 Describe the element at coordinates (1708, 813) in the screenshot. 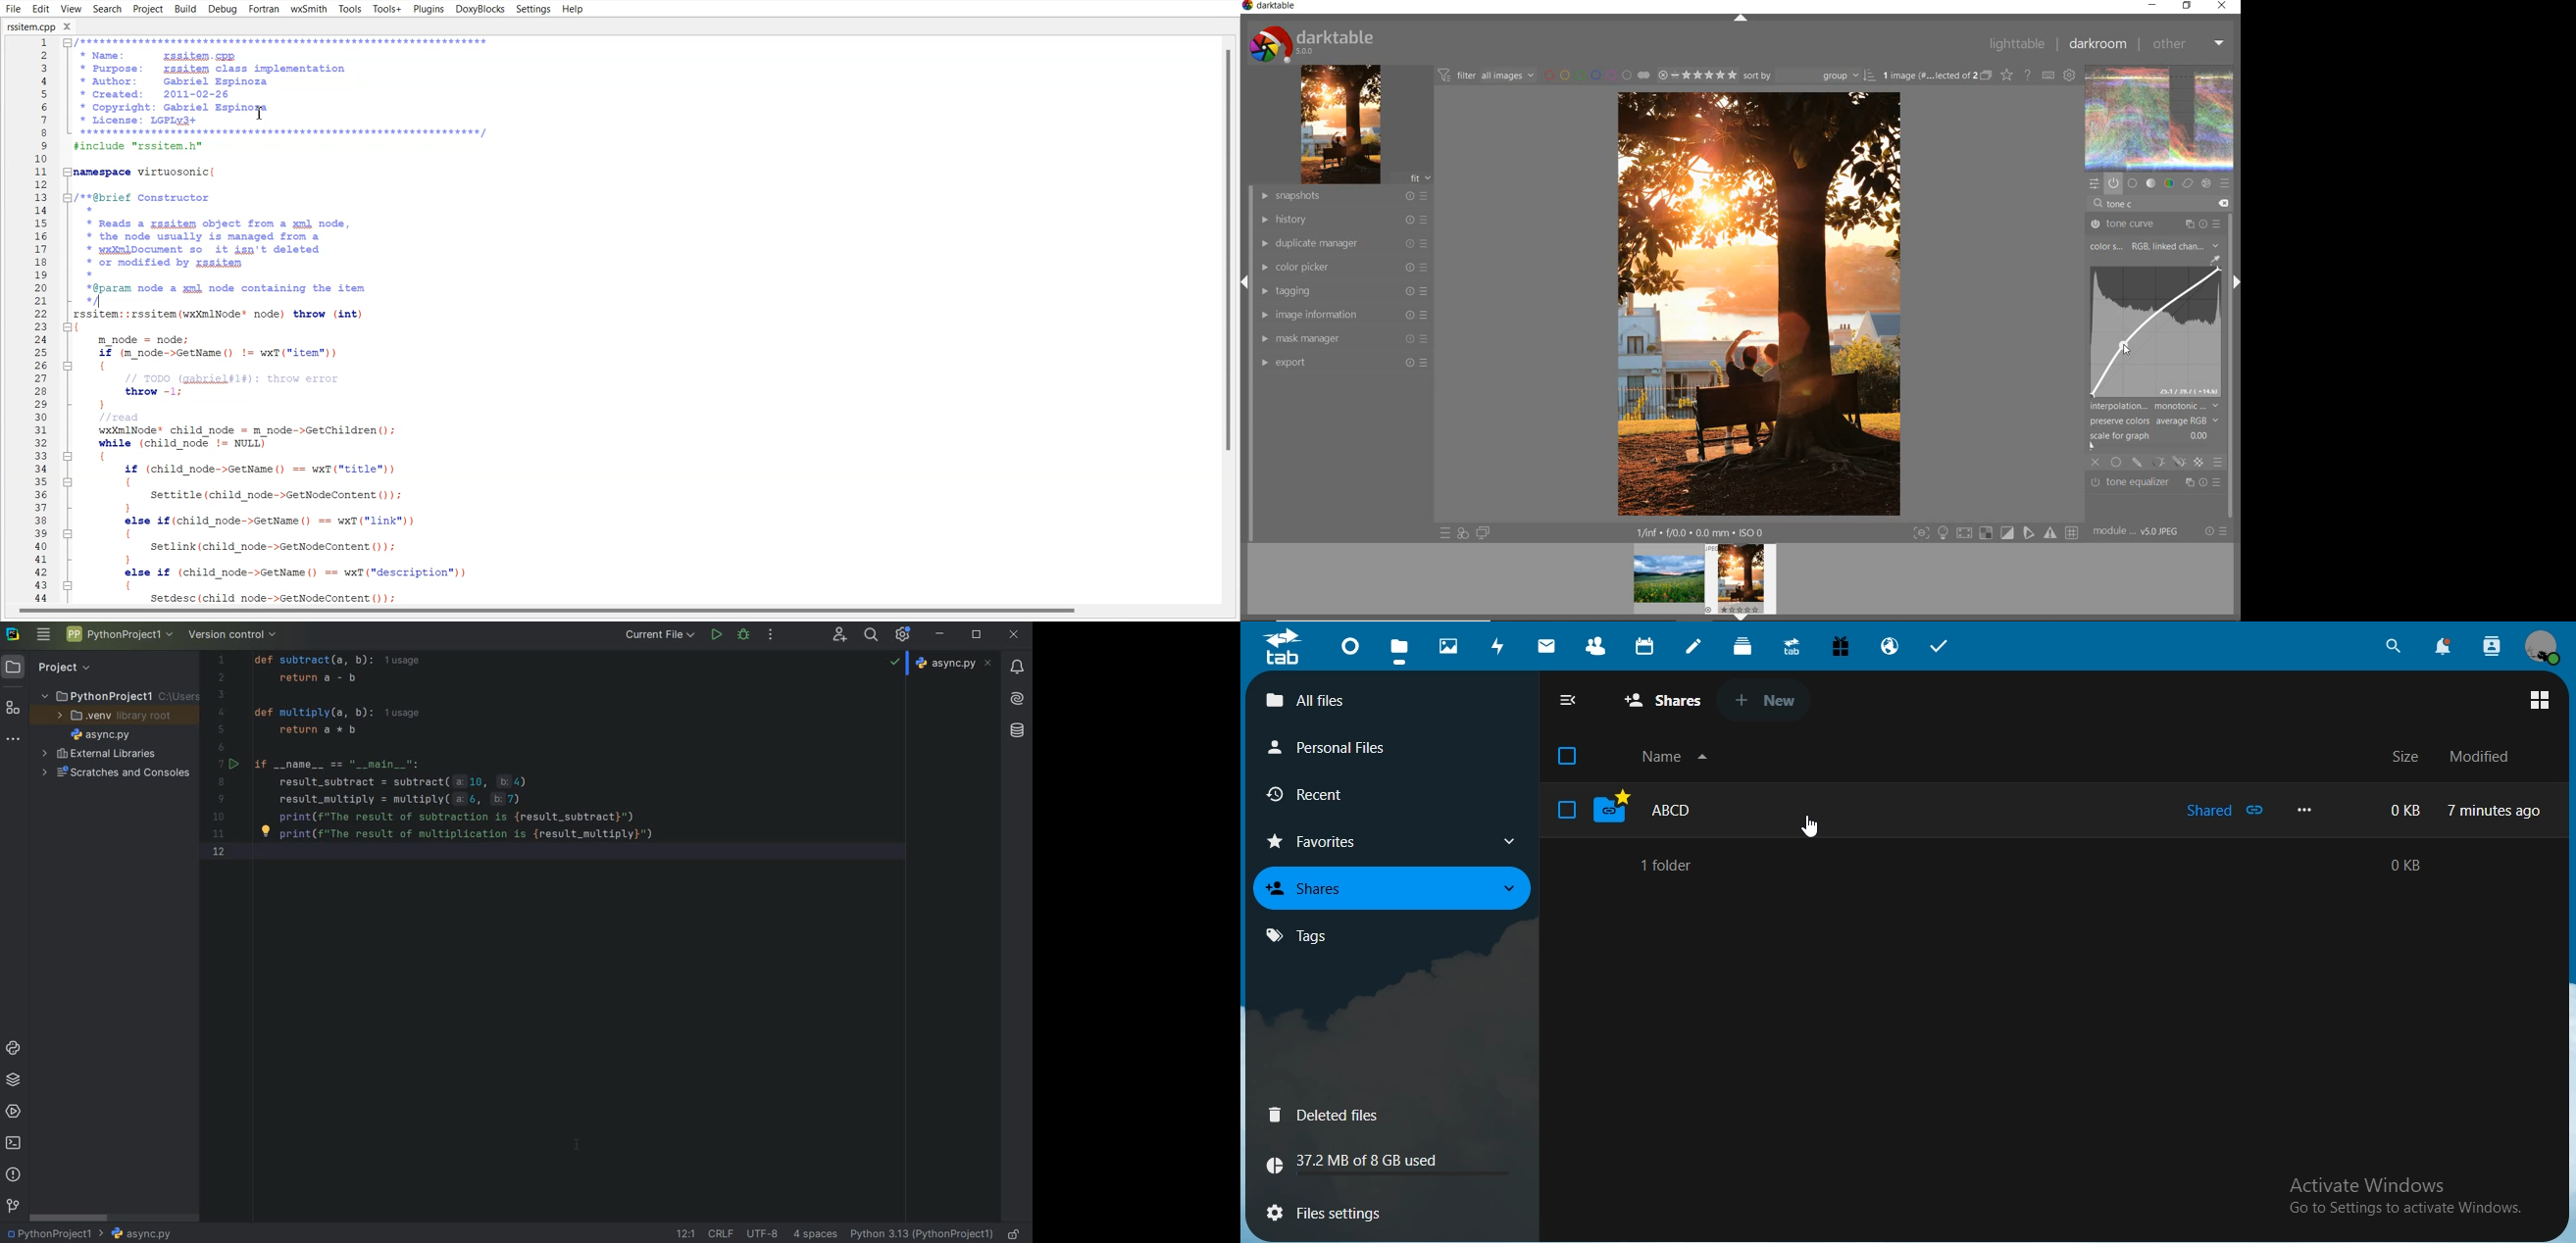

I see `ABC` at that location.